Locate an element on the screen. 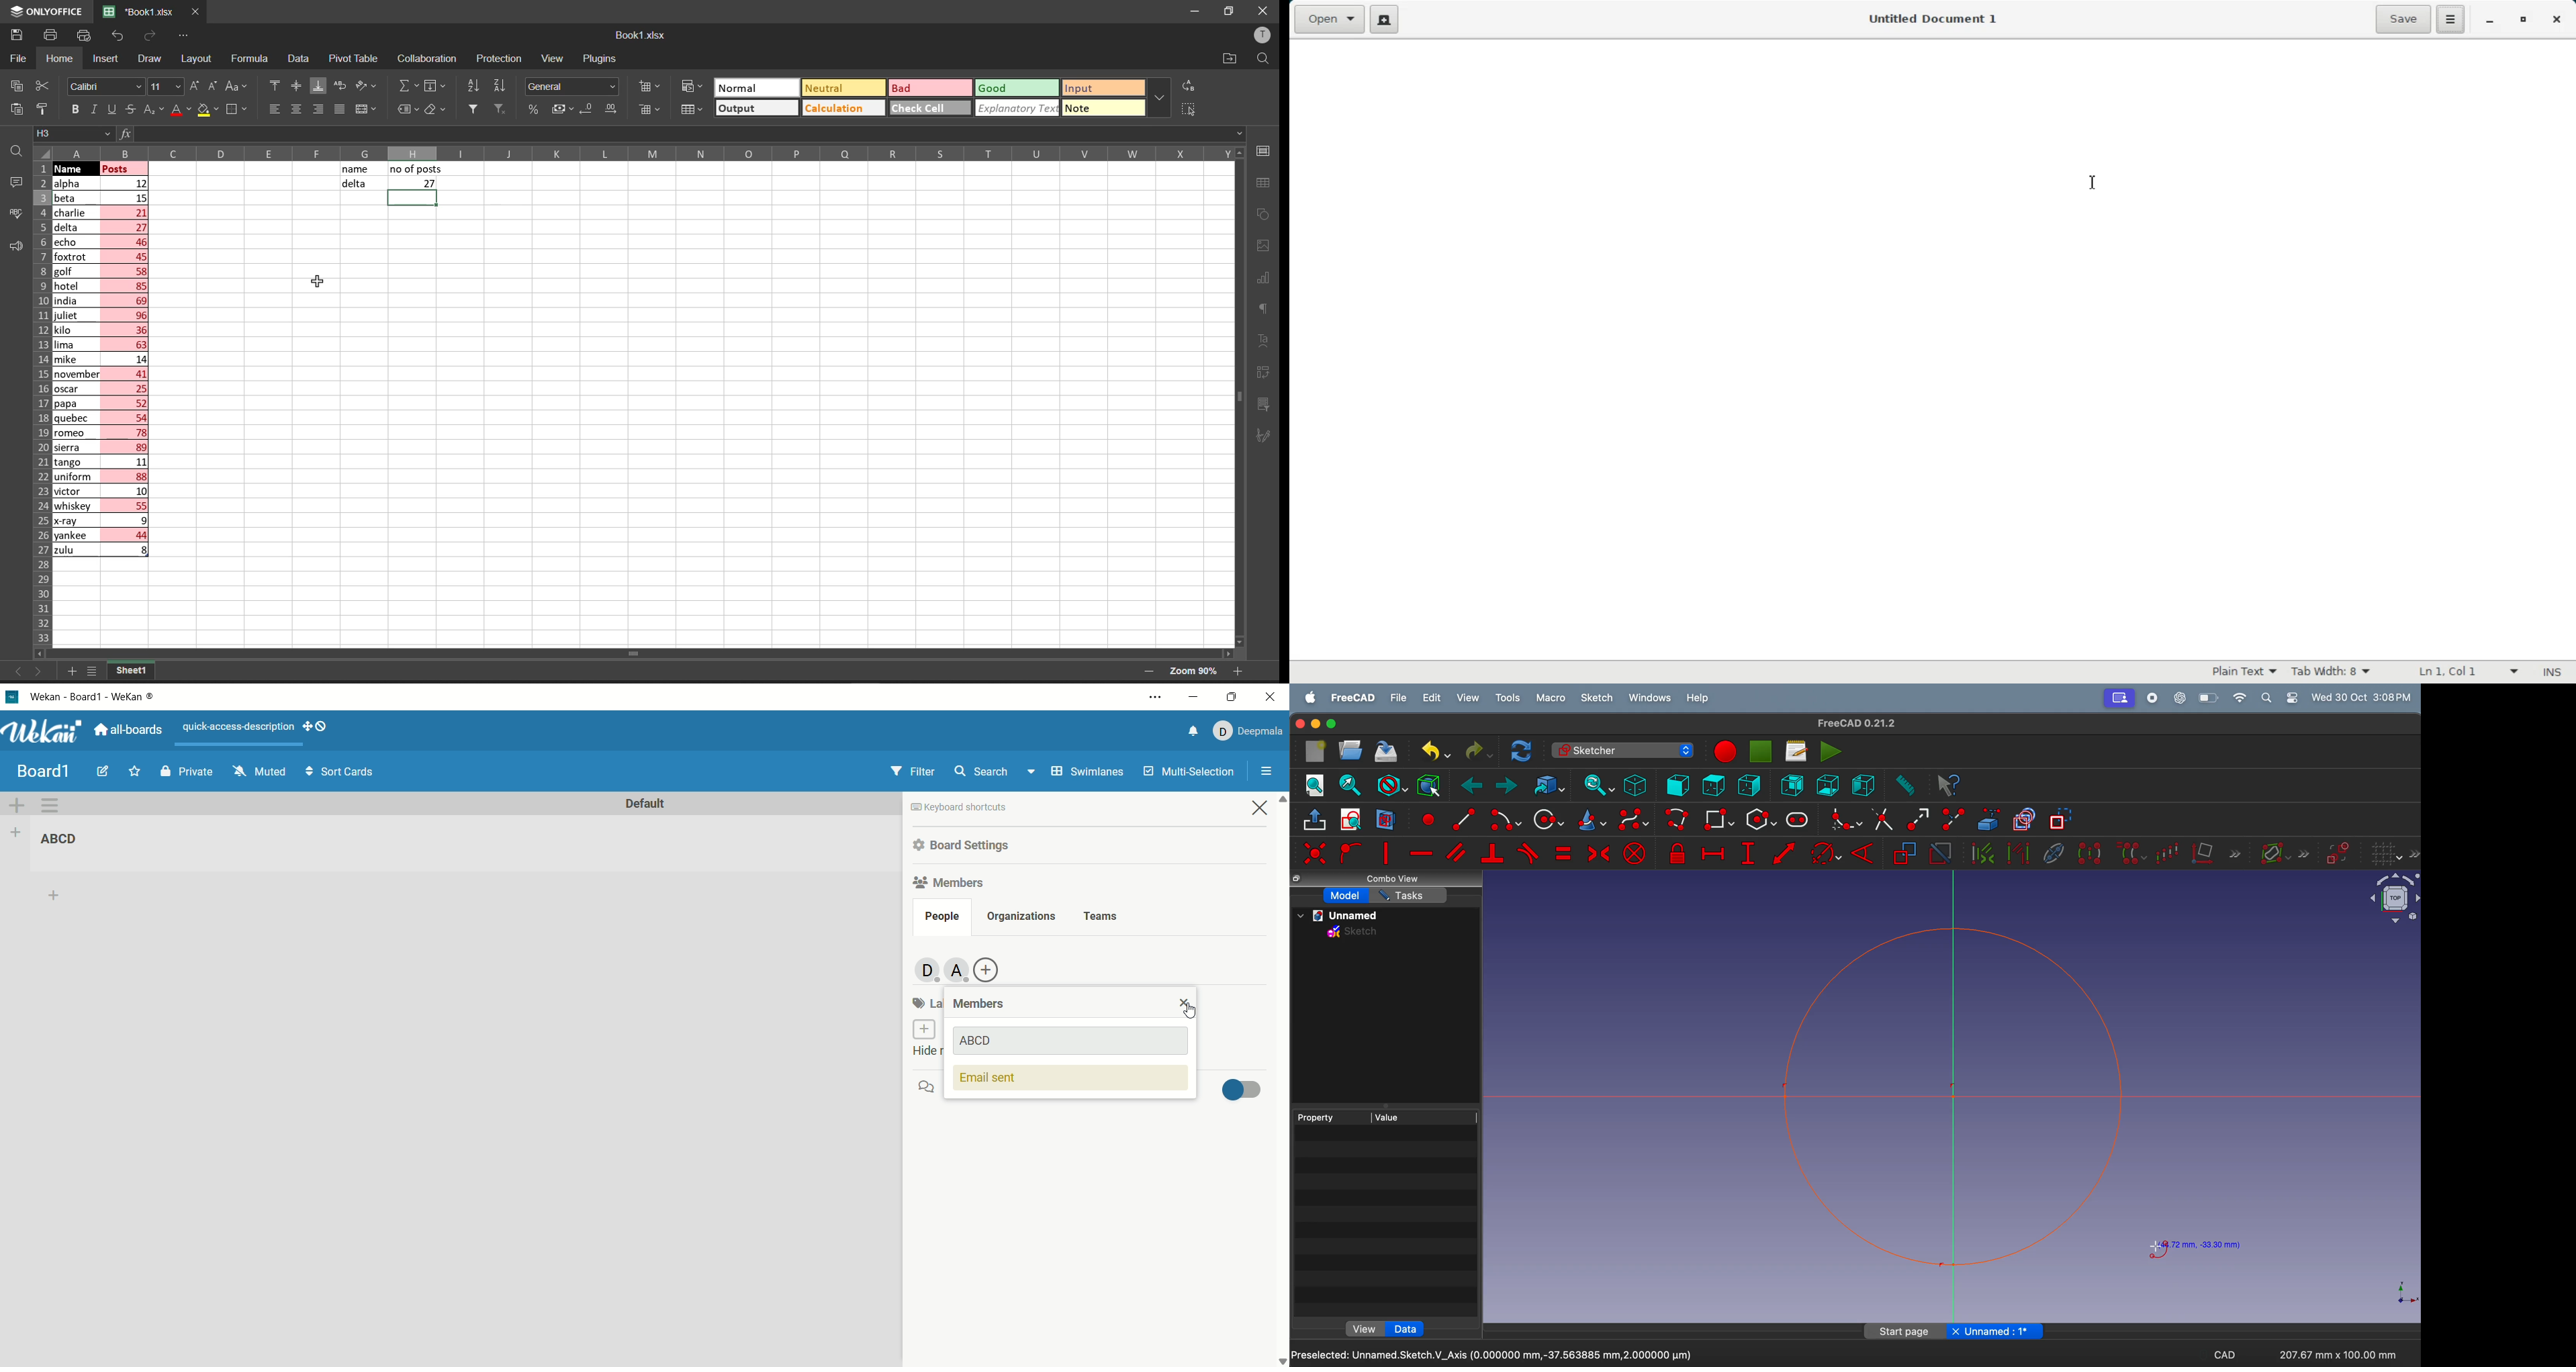 The height and width of the screenshot is (1372, 2576). create point is located at coordinates (1427, 818).